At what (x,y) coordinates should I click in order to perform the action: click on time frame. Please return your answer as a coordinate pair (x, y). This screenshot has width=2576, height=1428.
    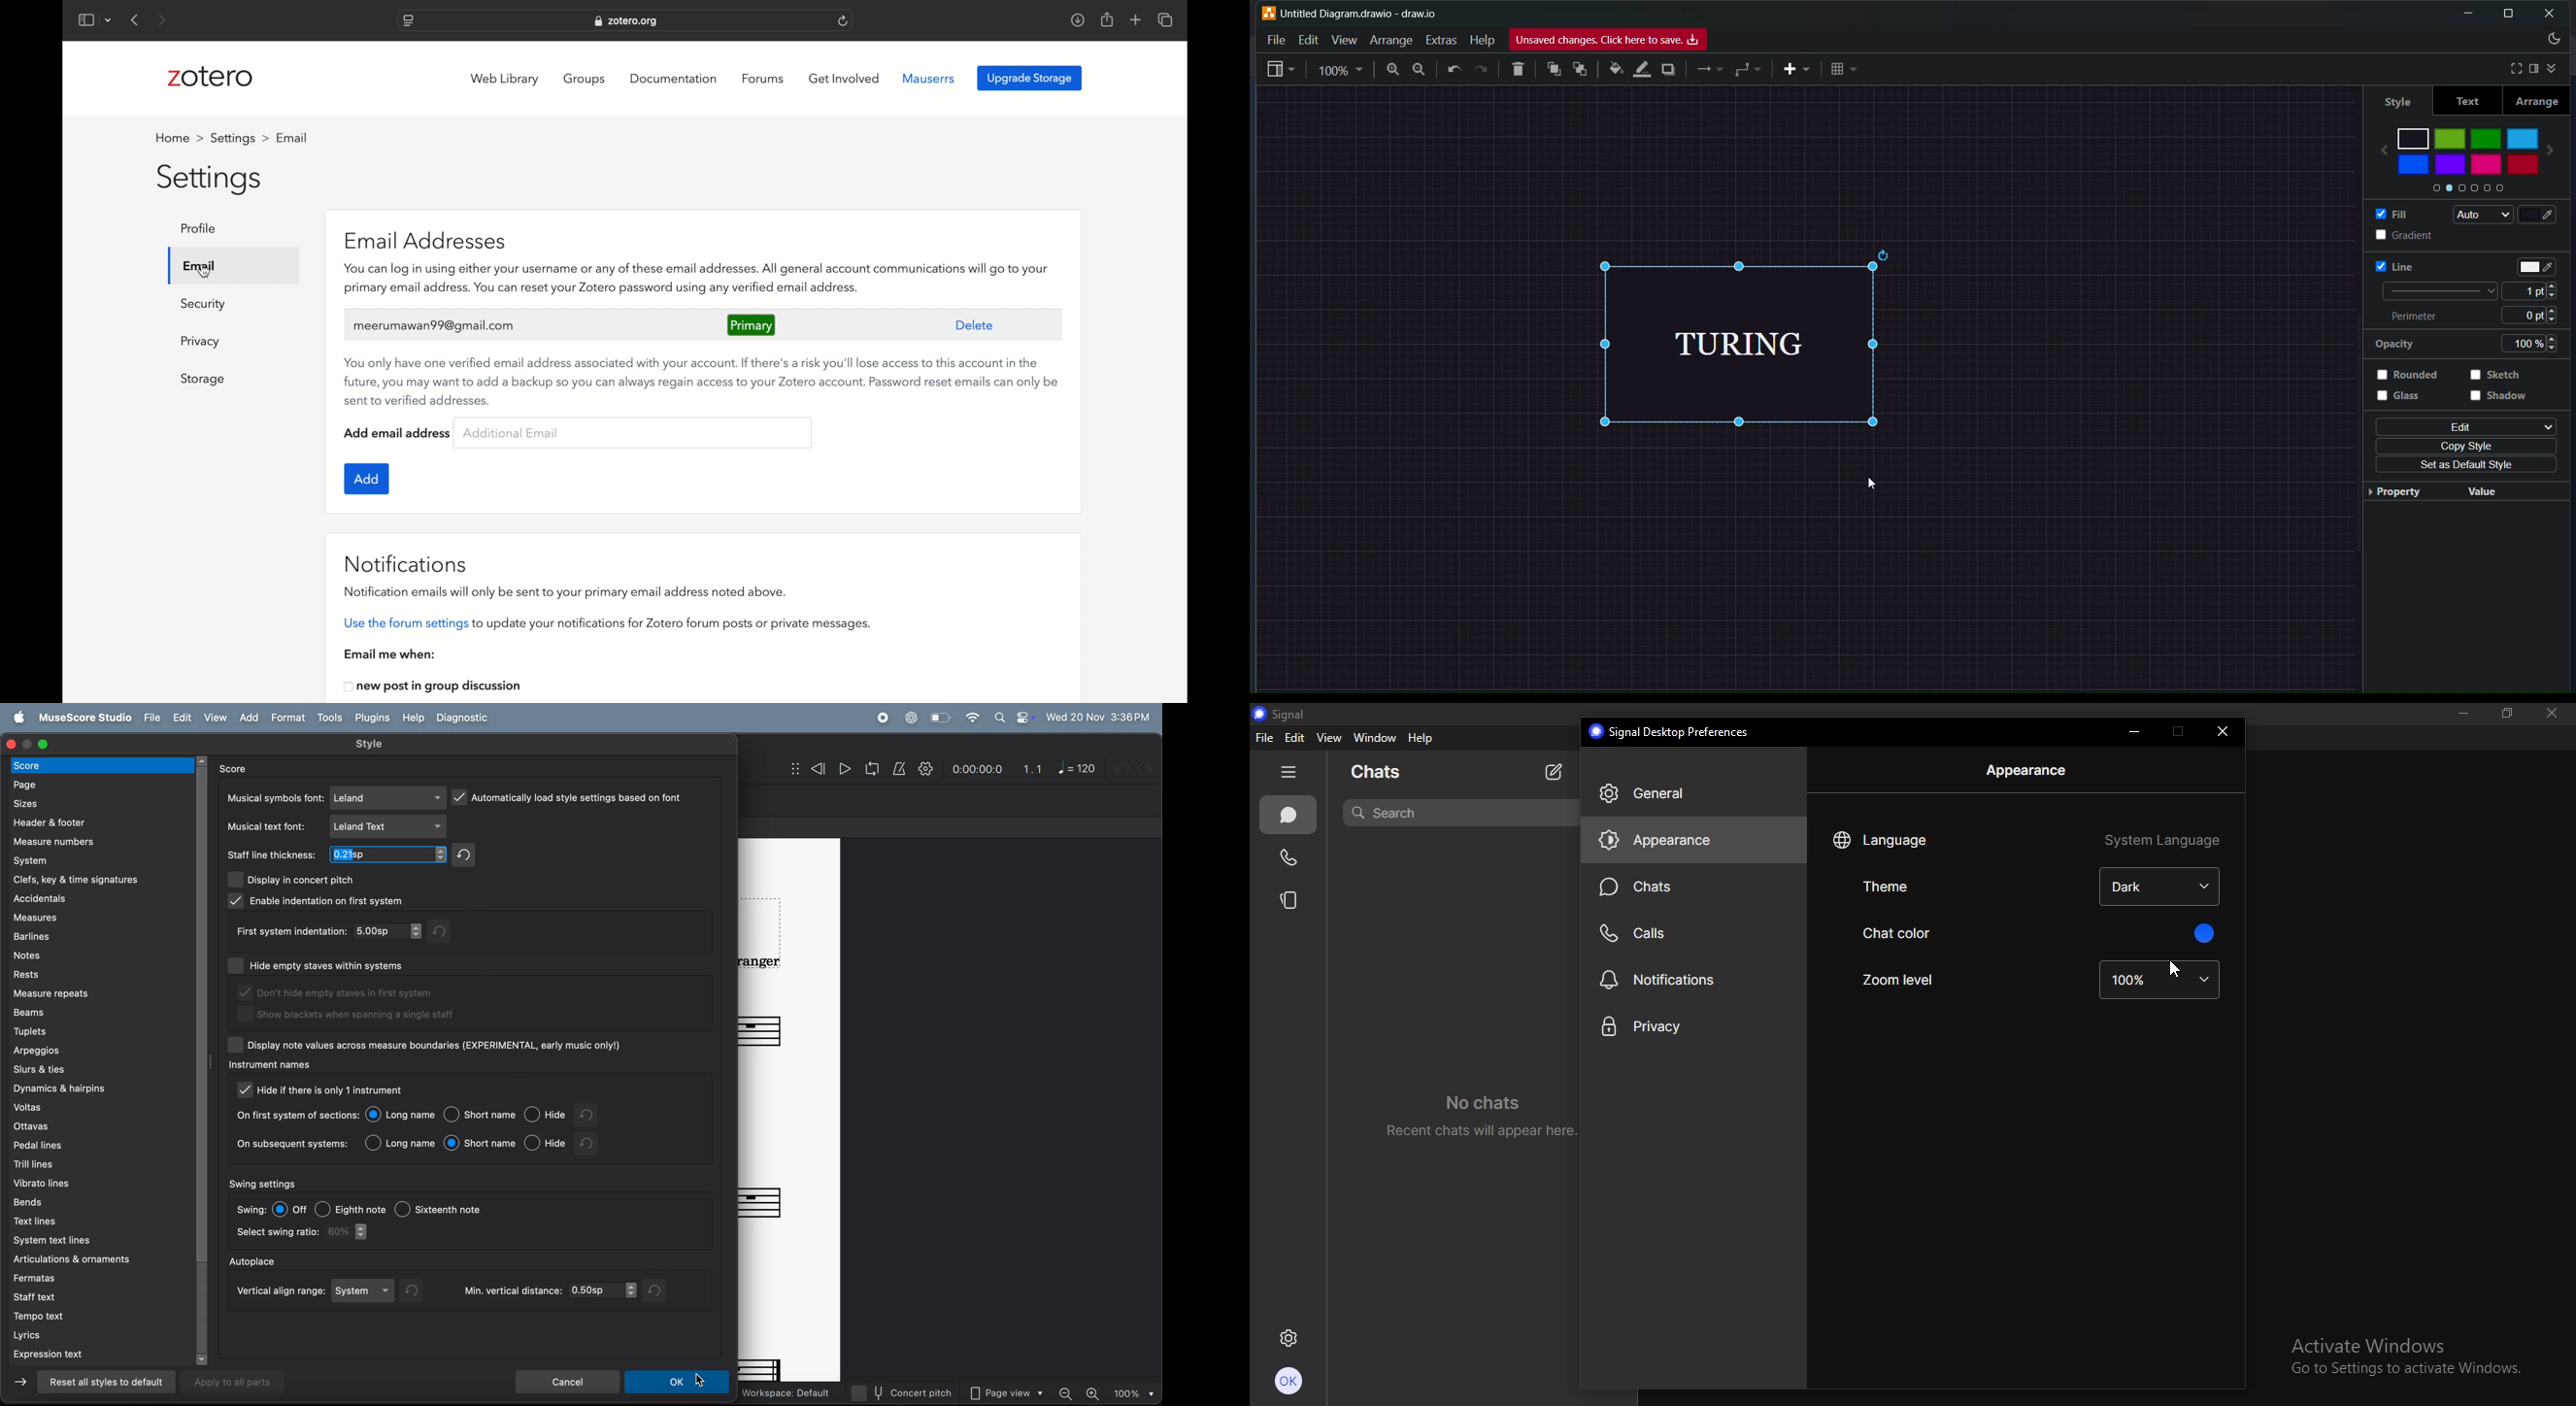
    Looking at the image, I should click on (976, 770).